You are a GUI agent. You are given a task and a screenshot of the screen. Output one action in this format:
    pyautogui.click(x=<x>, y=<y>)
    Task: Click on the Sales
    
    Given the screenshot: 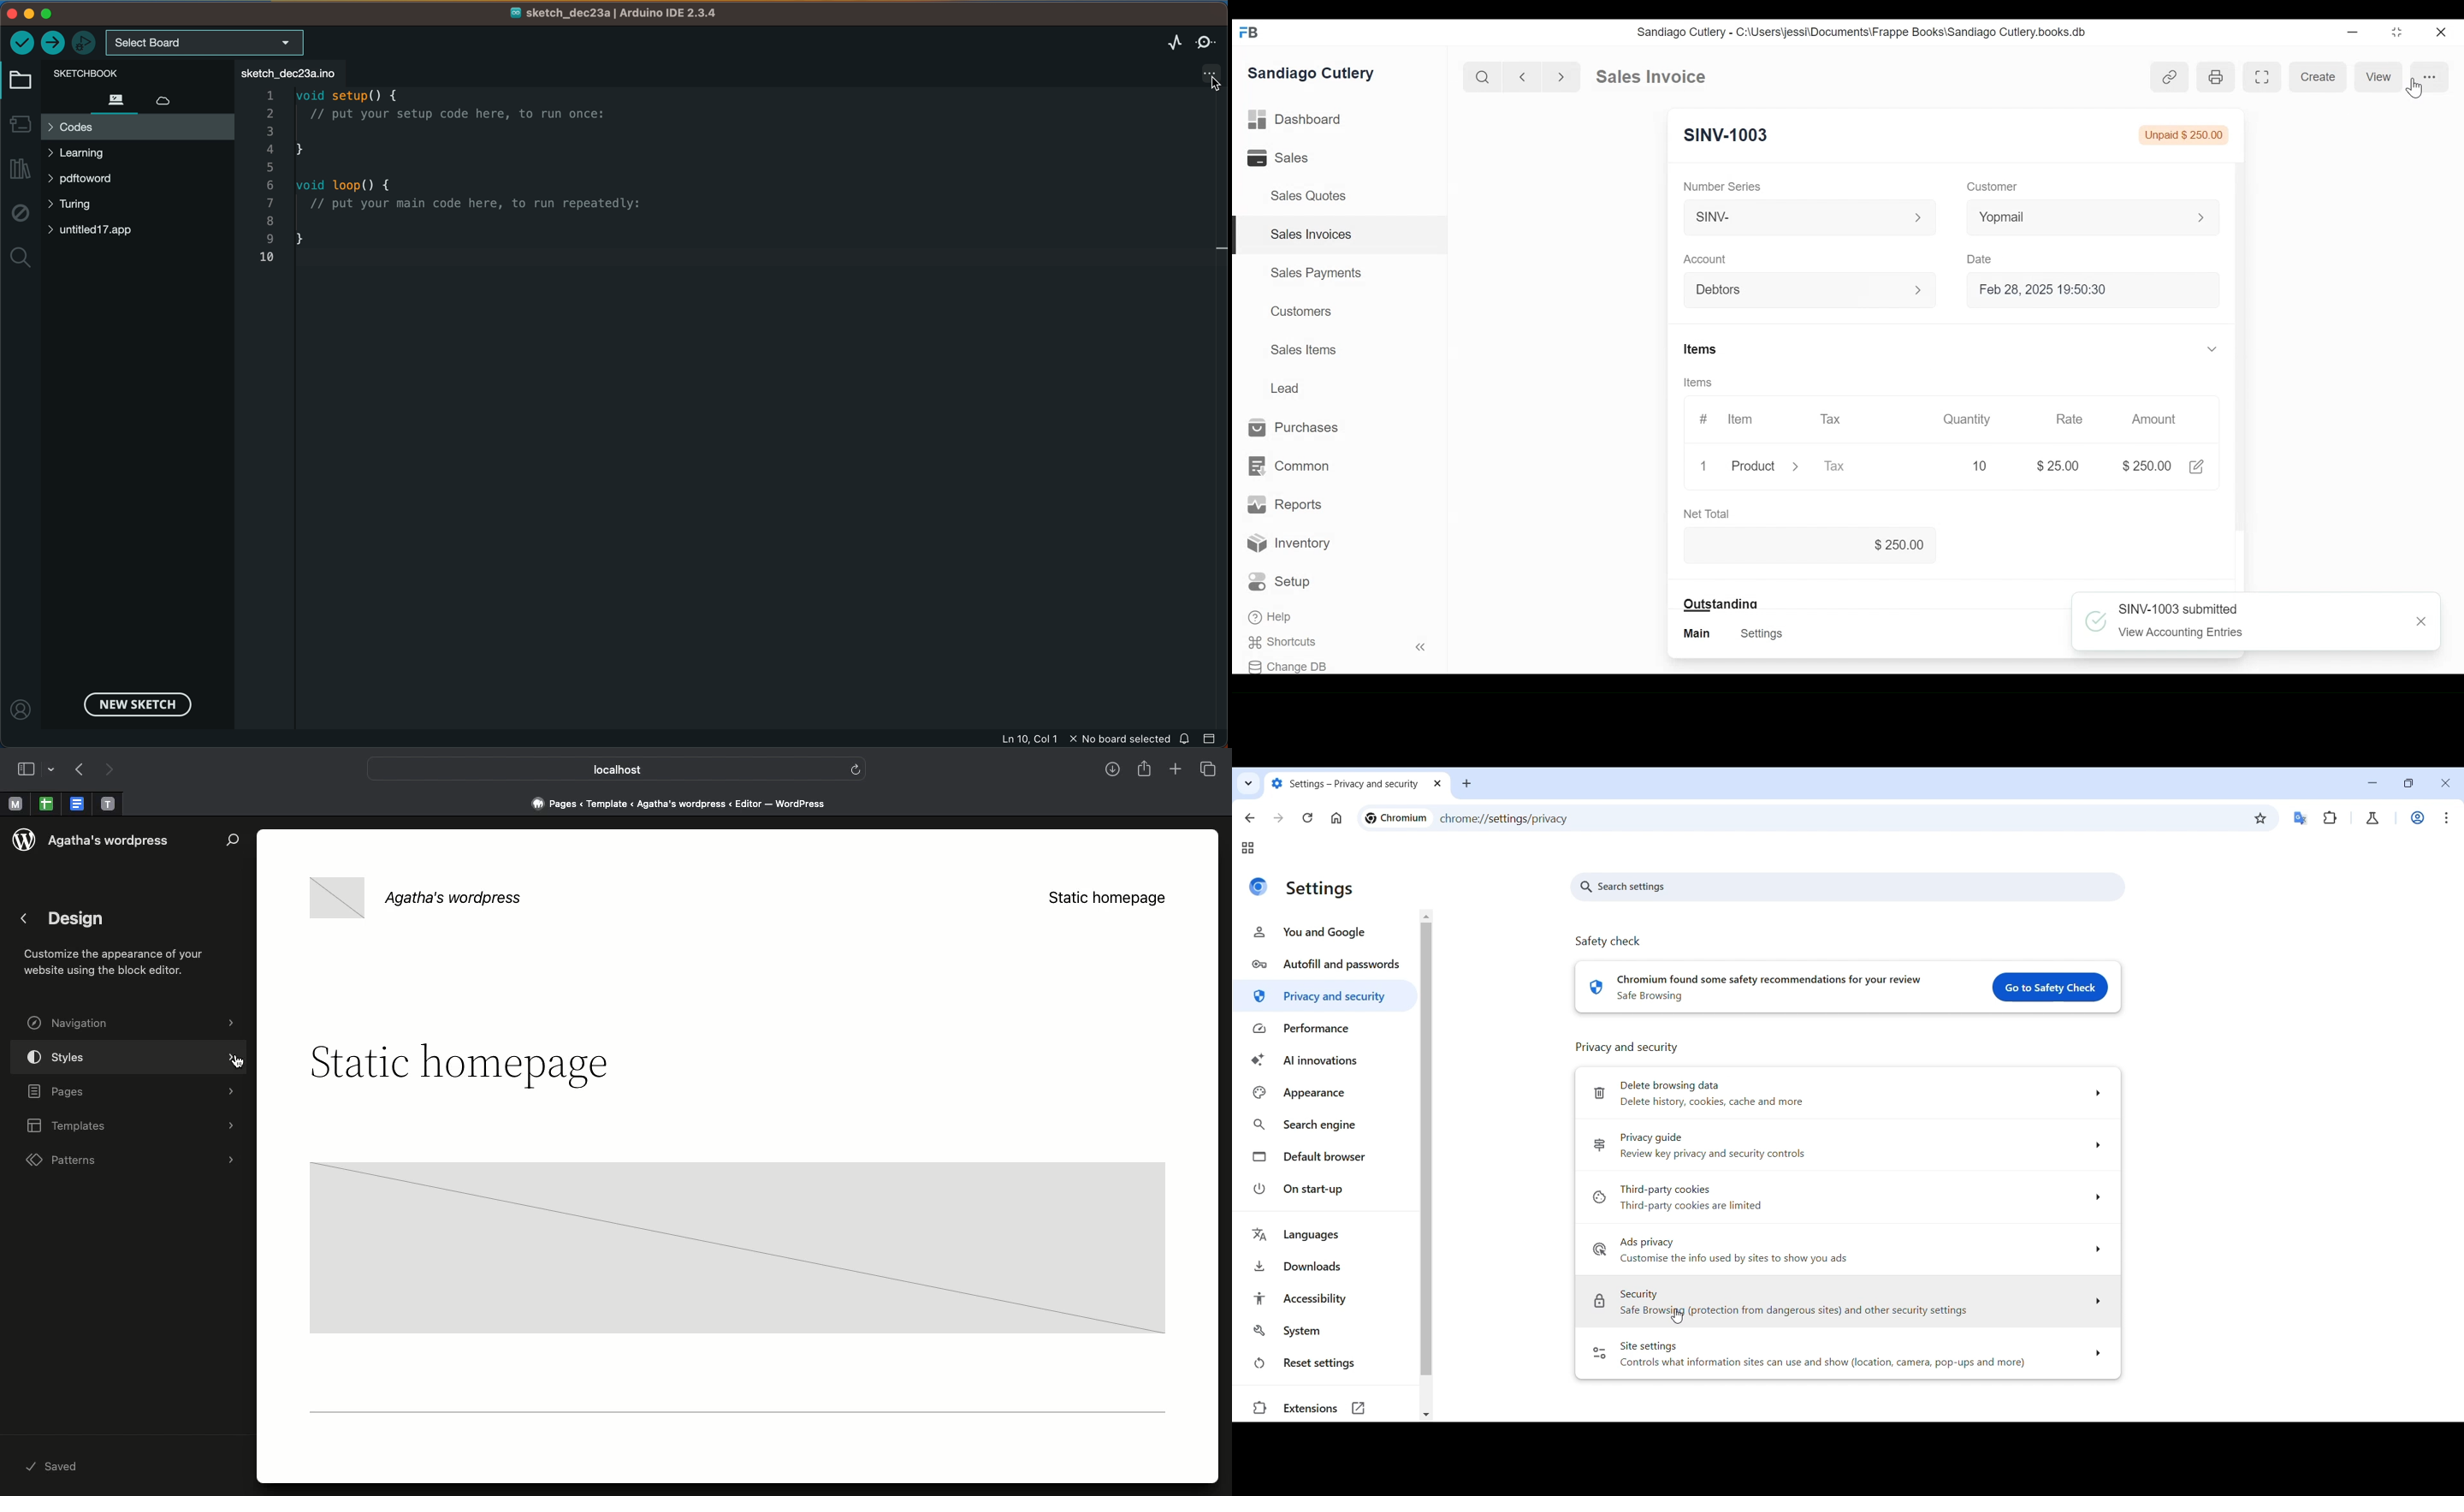 What is the action you would take?
    pyautogui.click(x=1280, y=157)
    